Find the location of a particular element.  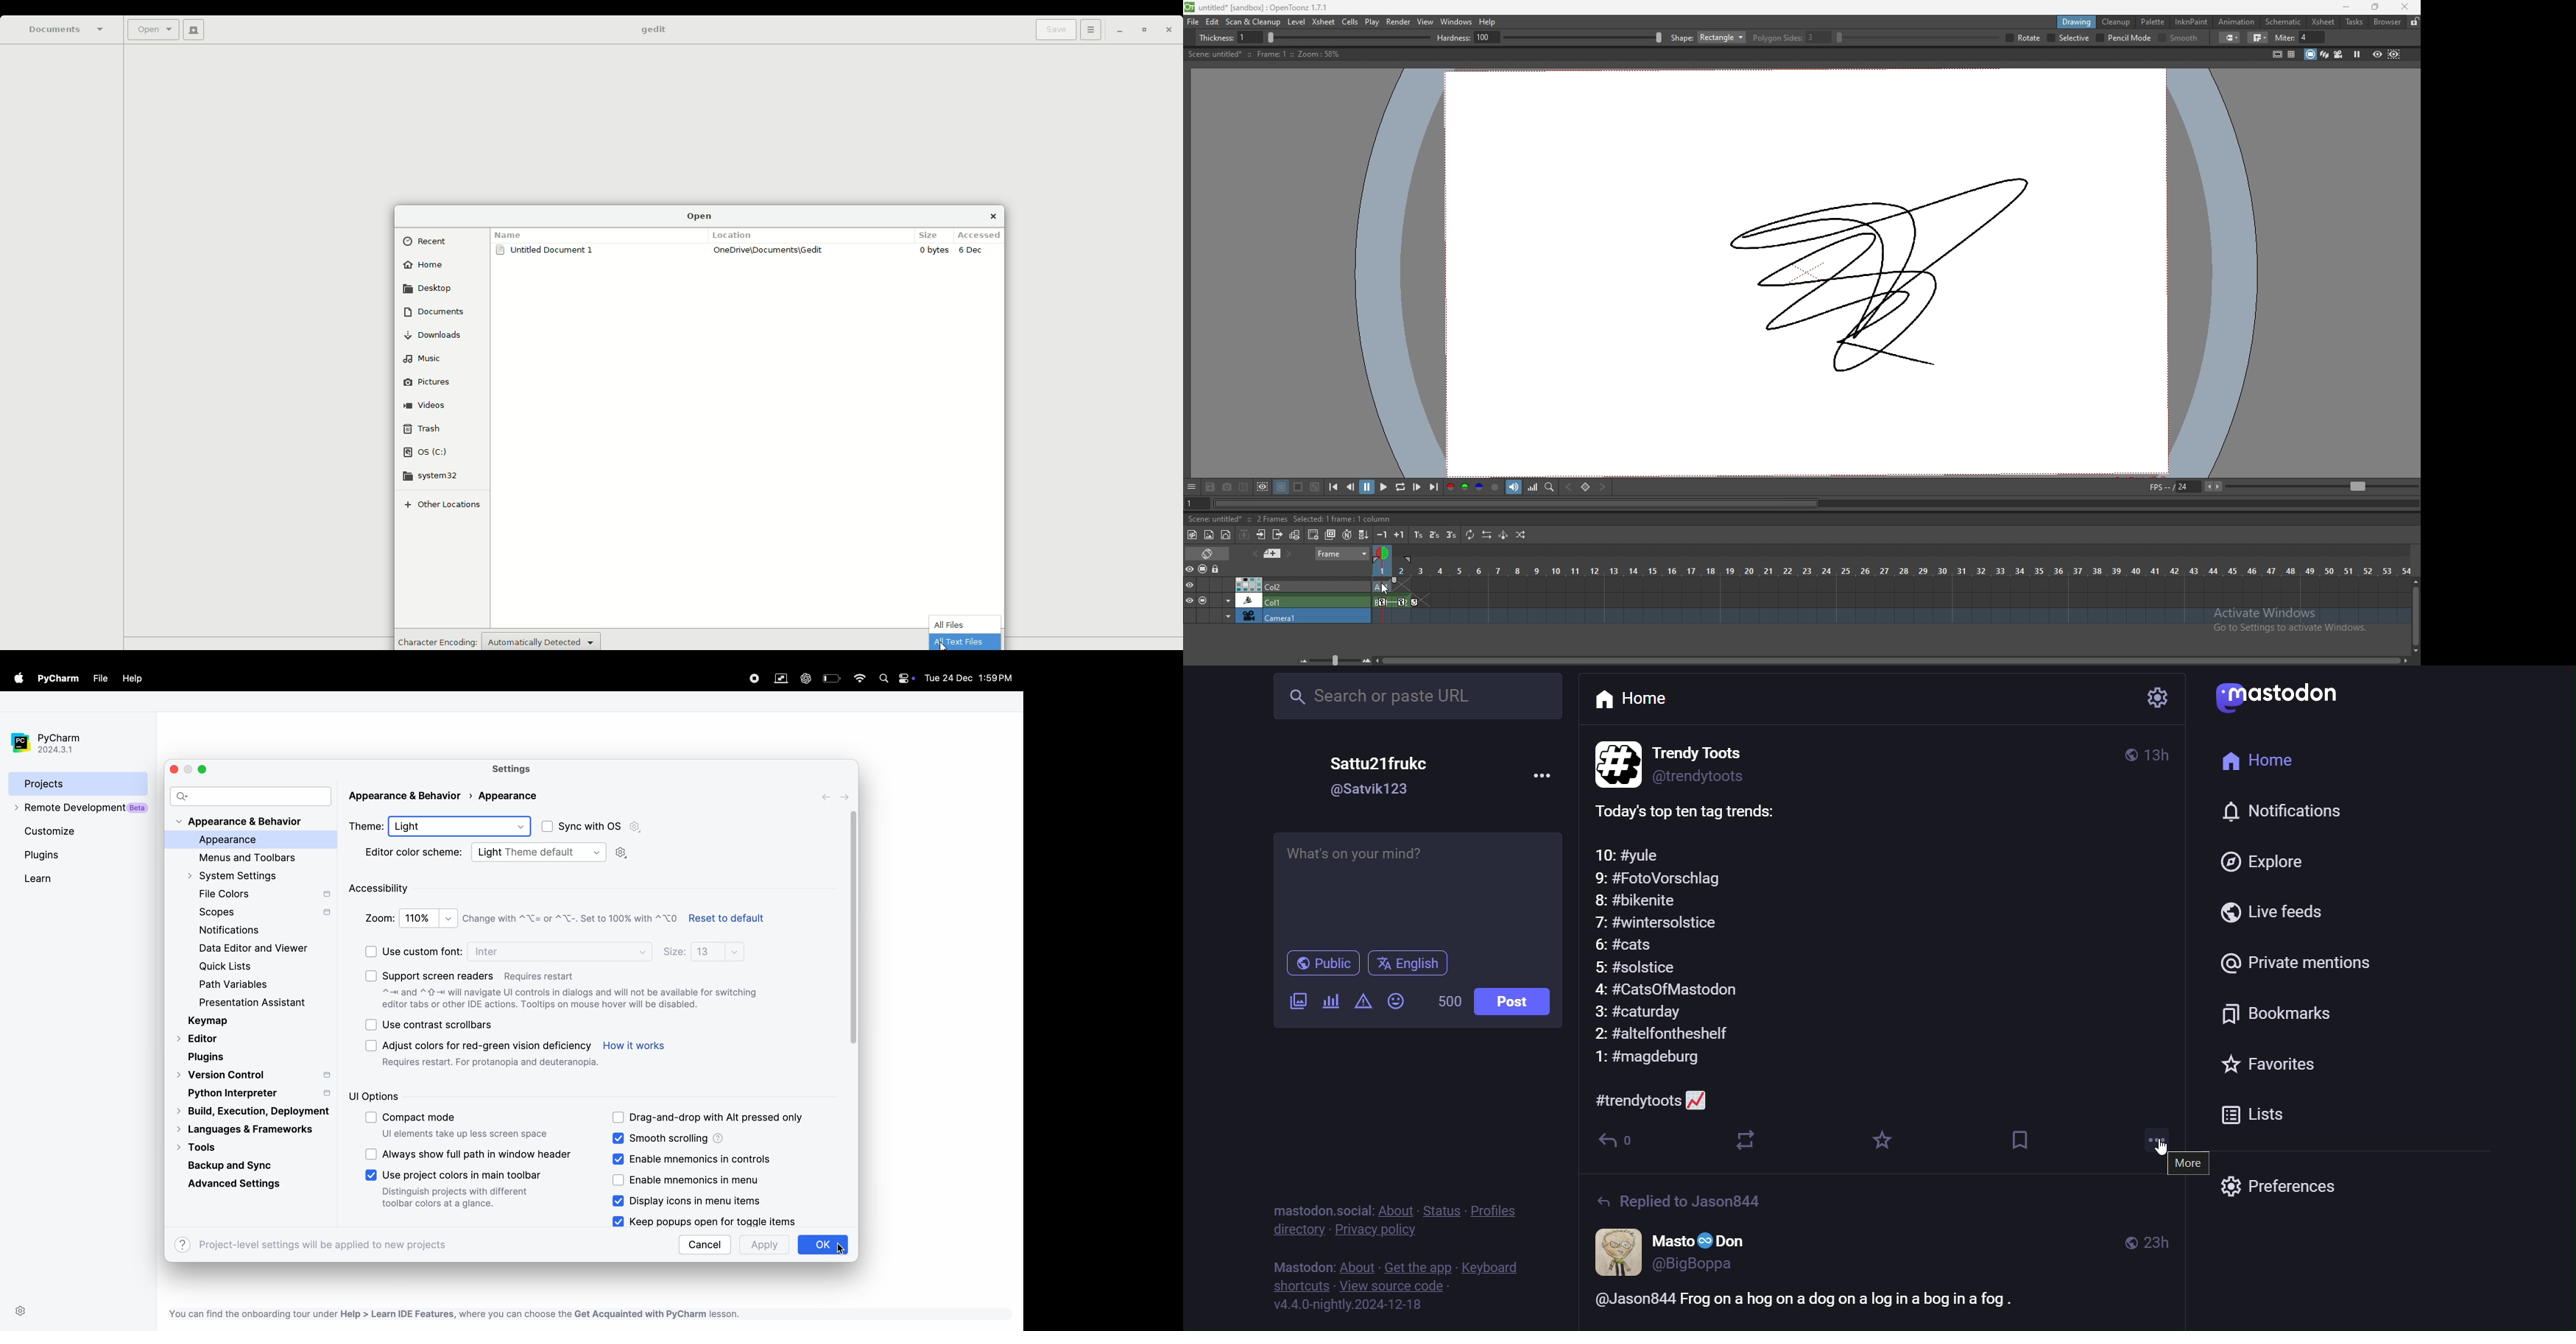

Close is located at coordinates (993, 216).